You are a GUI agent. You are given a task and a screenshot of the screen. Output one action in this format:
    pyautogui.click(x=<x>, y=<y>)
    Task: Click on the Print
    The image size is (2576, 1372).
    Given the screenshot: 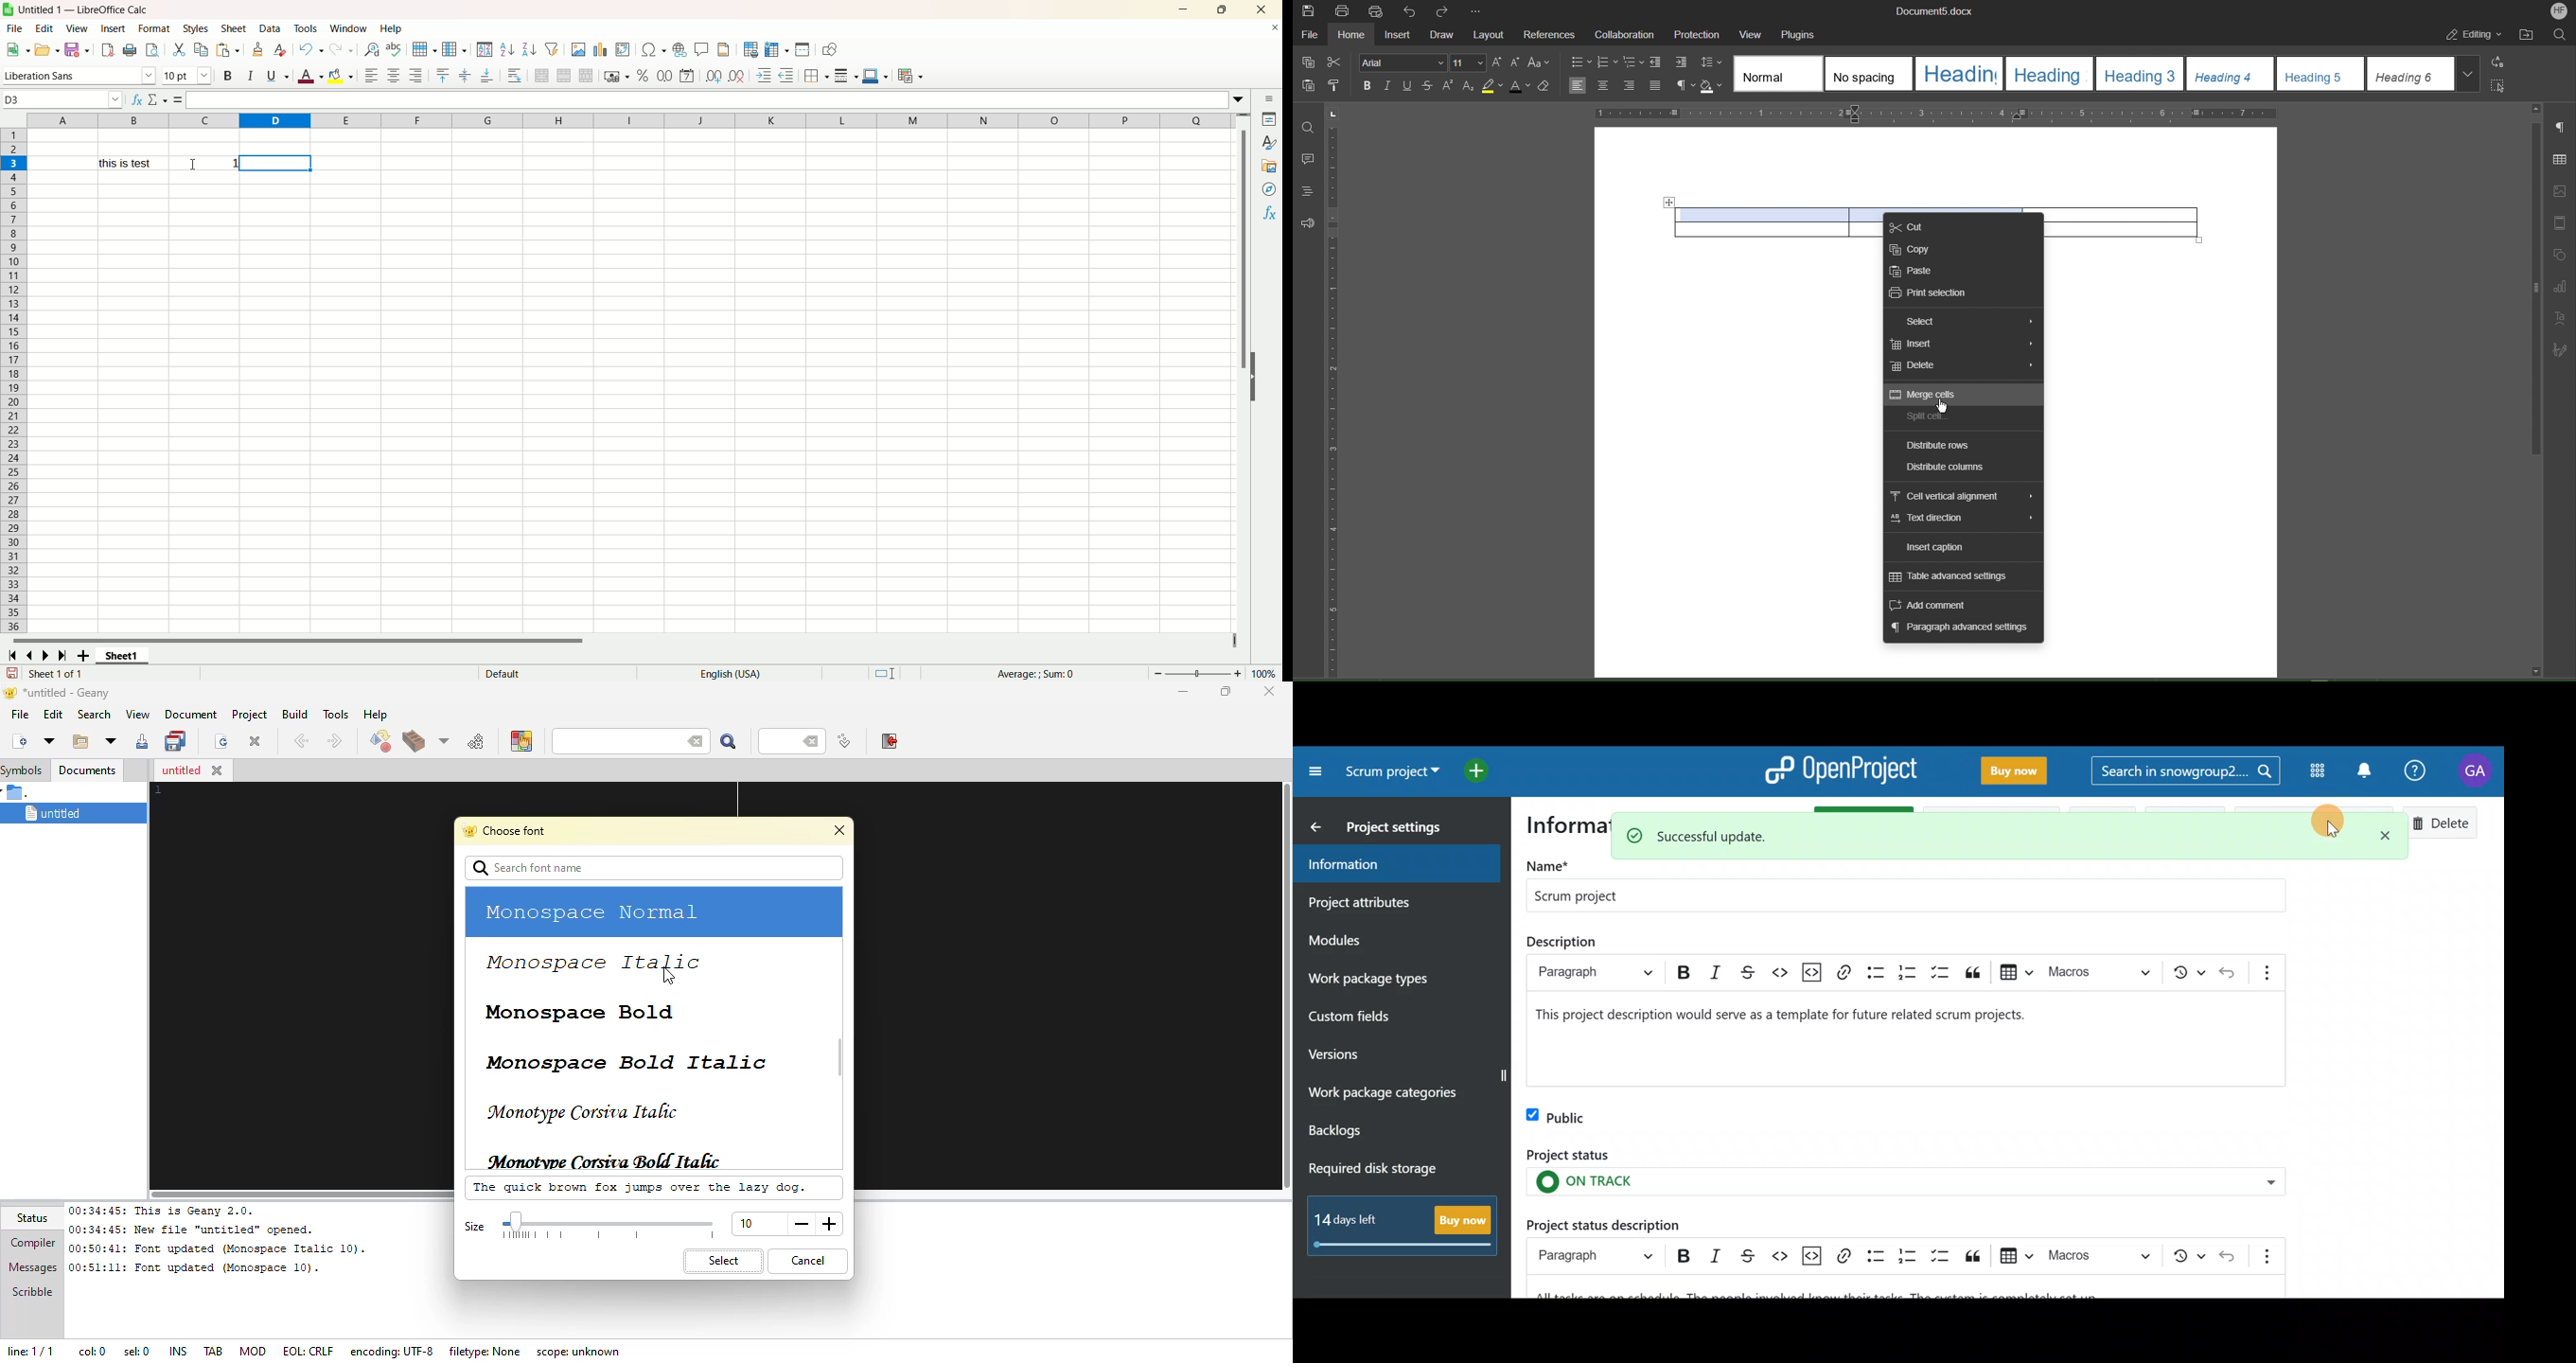 What is the action you would take?
    pyautogui.click(x=1342, y=11)
    